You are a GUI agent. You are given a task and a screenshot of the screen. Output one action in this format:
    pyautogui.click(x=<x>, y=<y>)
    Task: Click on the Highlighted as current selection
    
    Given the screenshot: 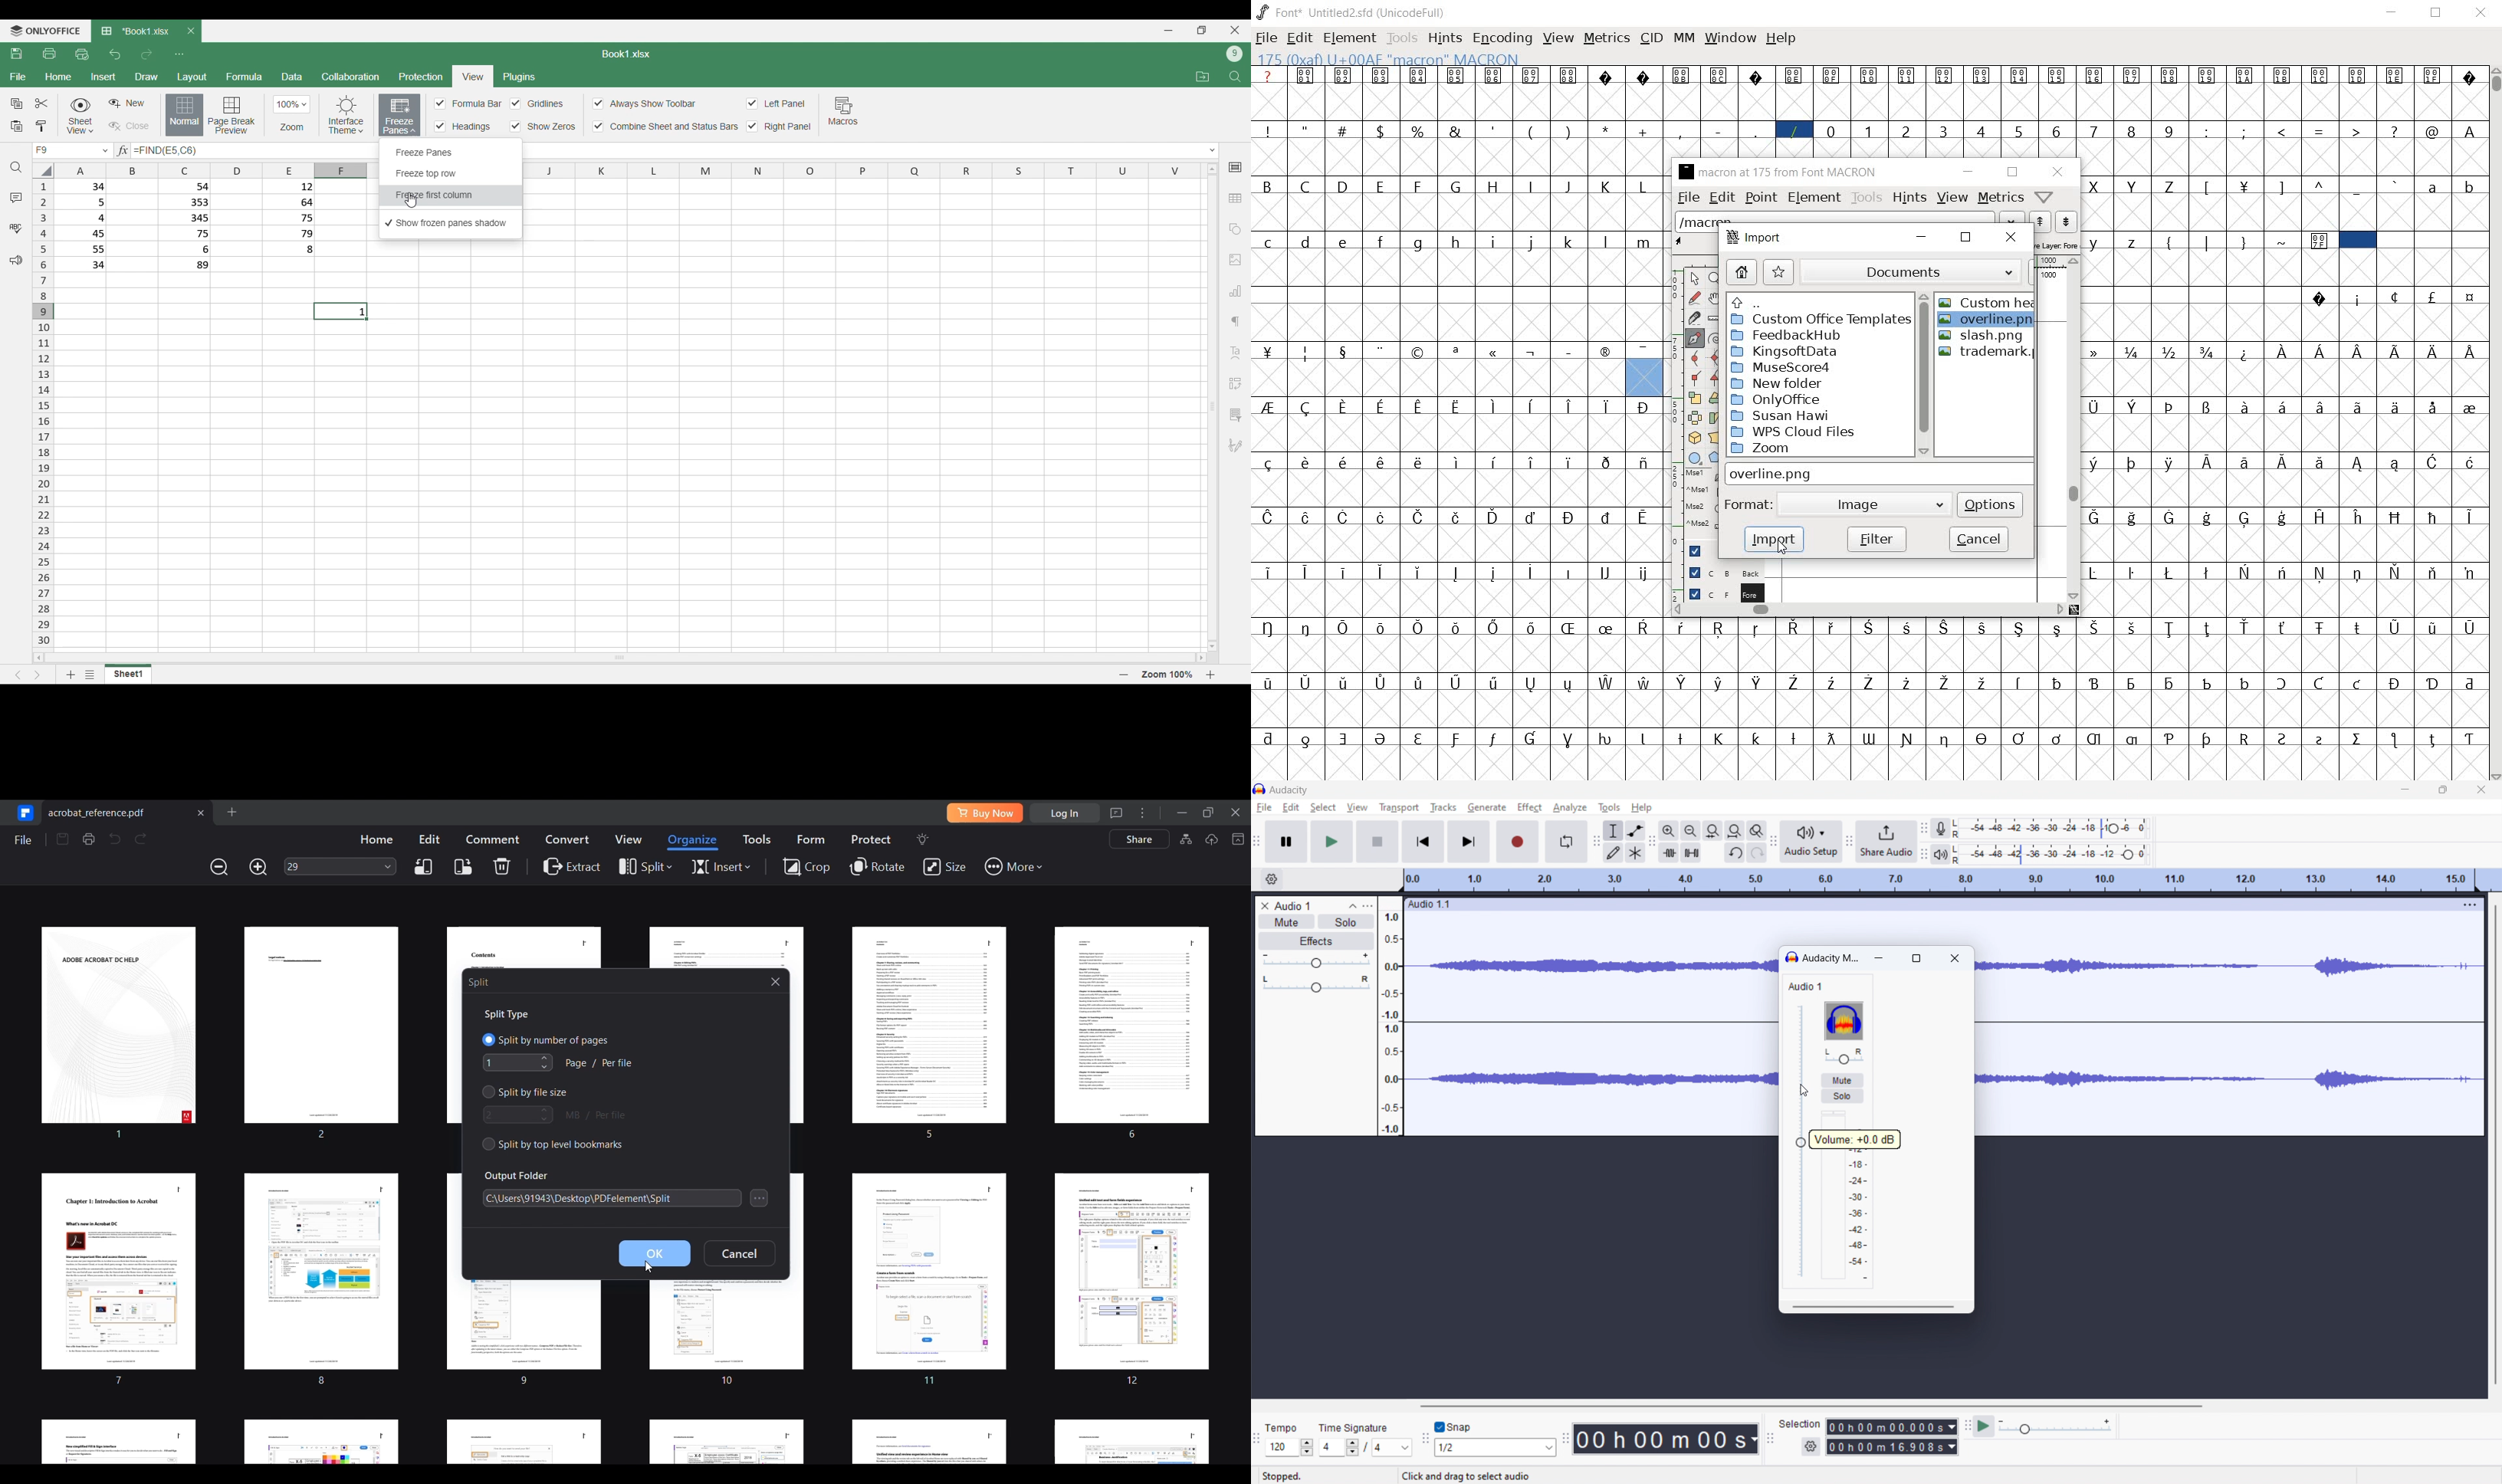 What is the action you would take?
    pyautogui.click(x=400, y=115)
    